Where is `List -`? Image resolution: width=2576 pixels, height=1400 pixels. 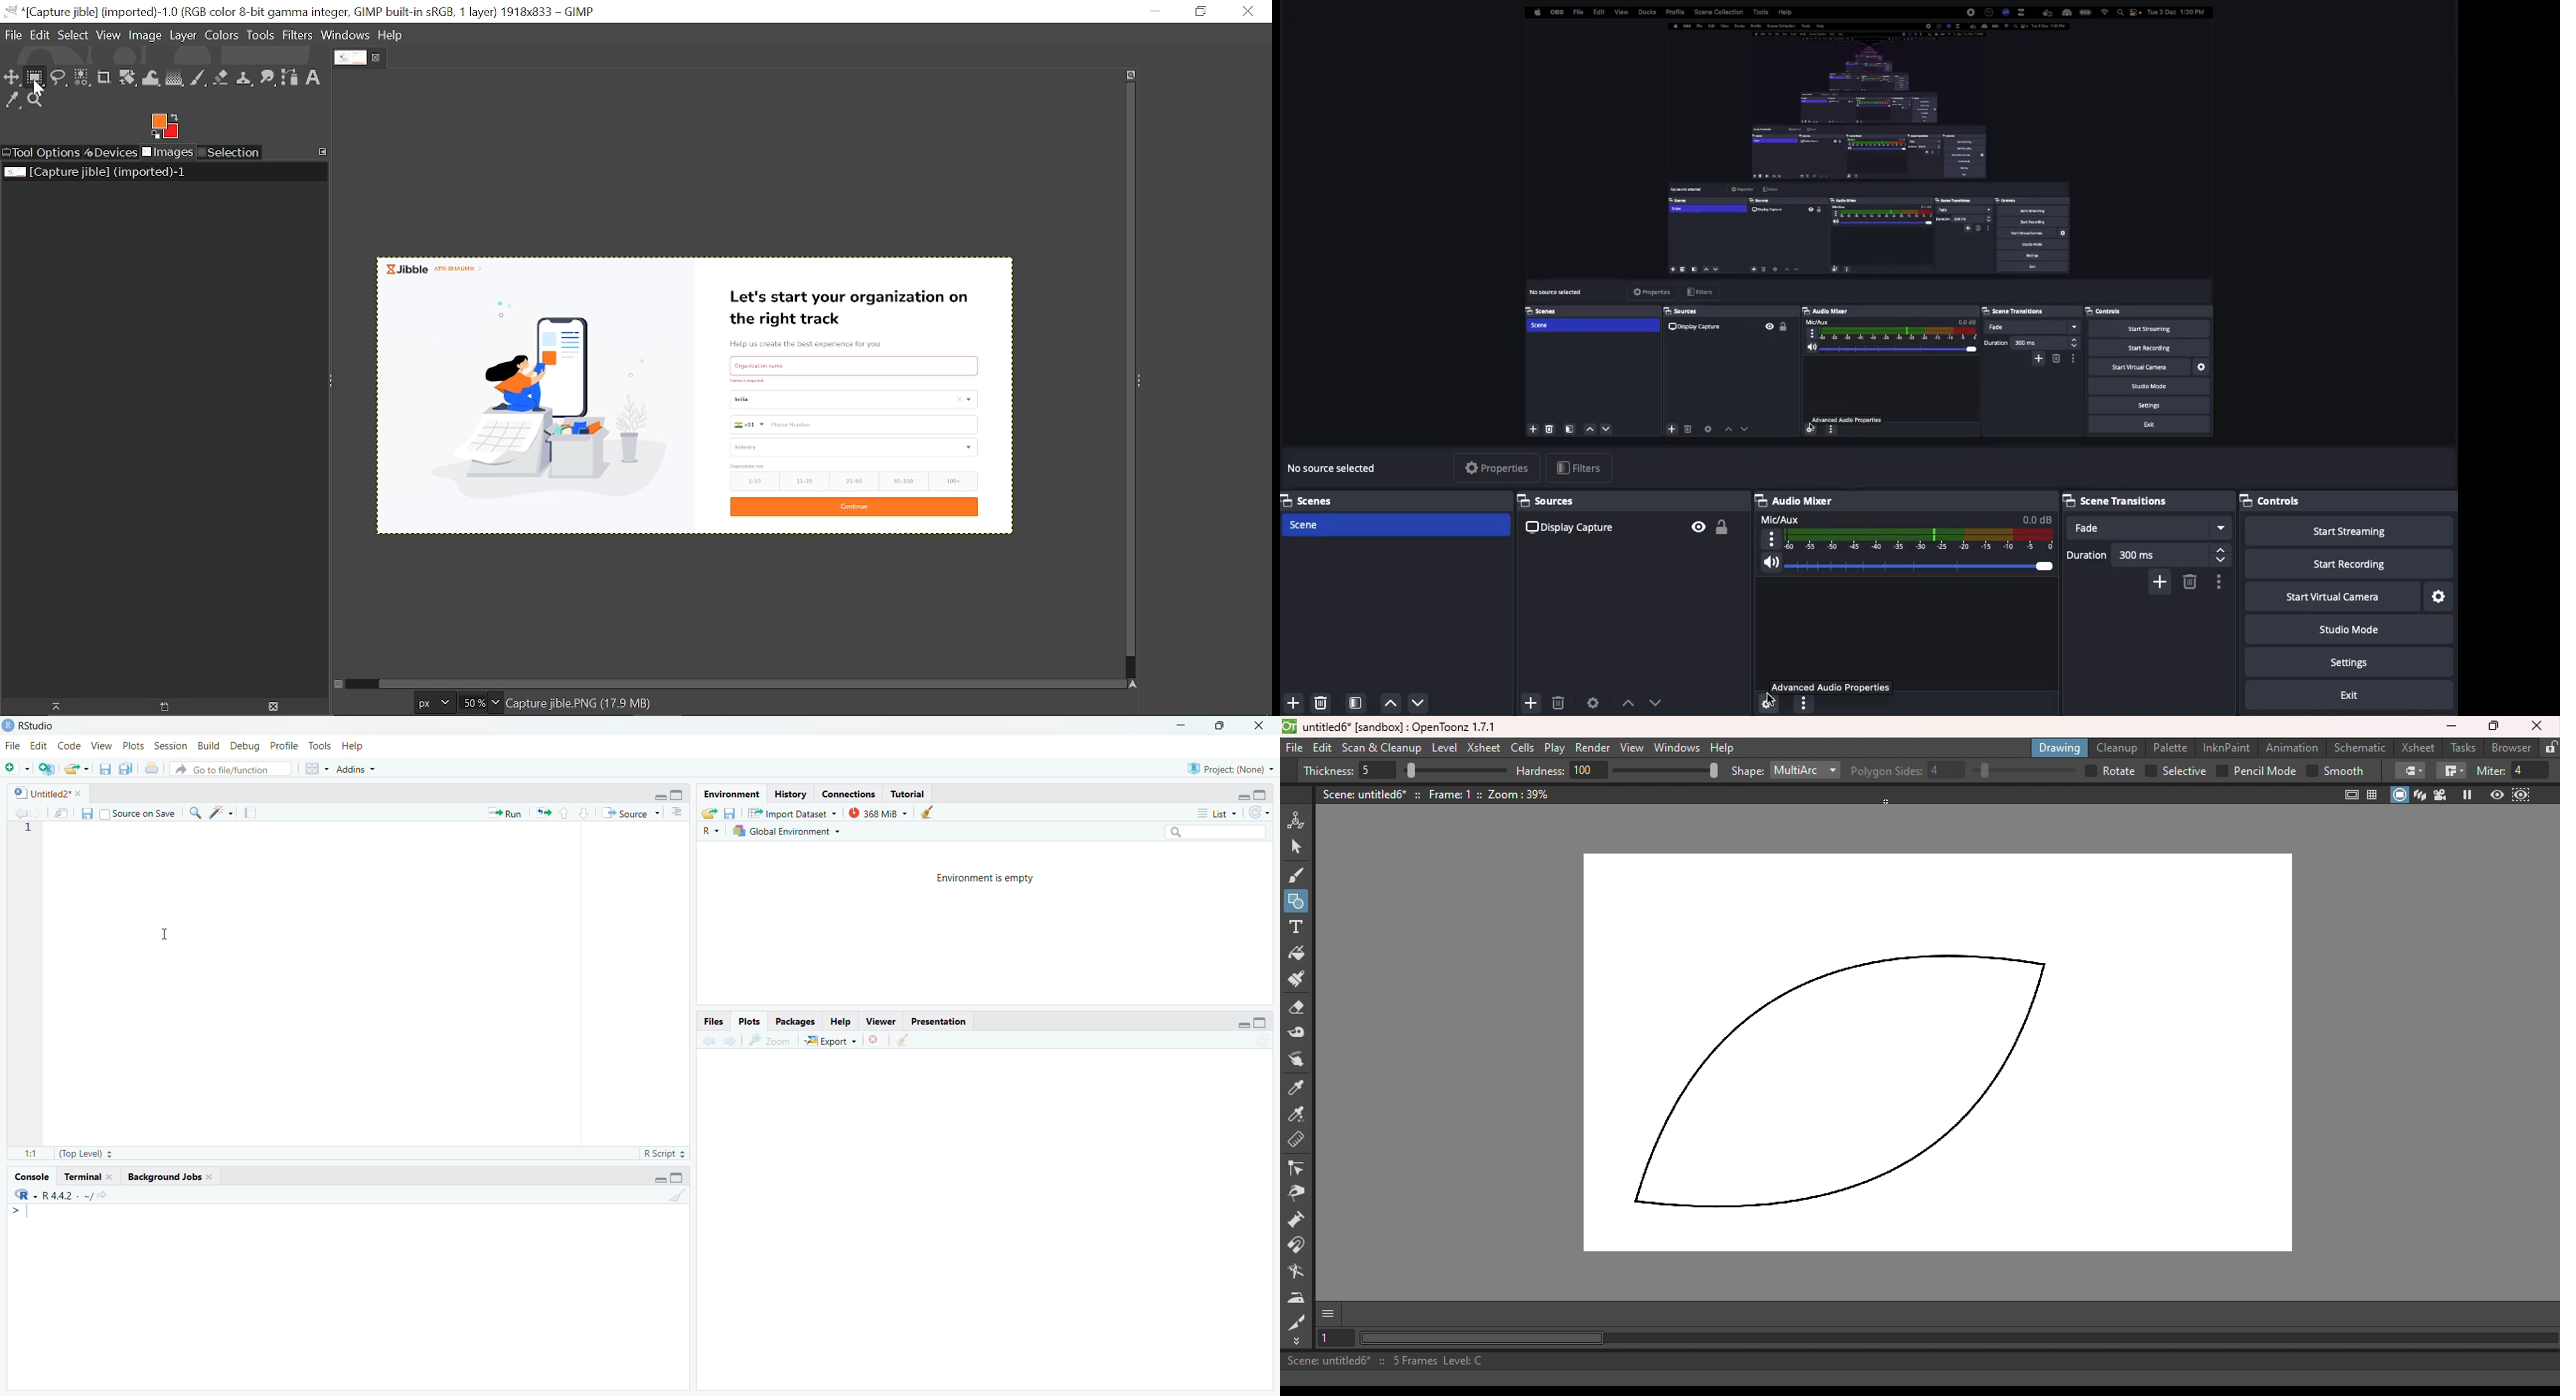
List - is located at coordinates (1215, 813).